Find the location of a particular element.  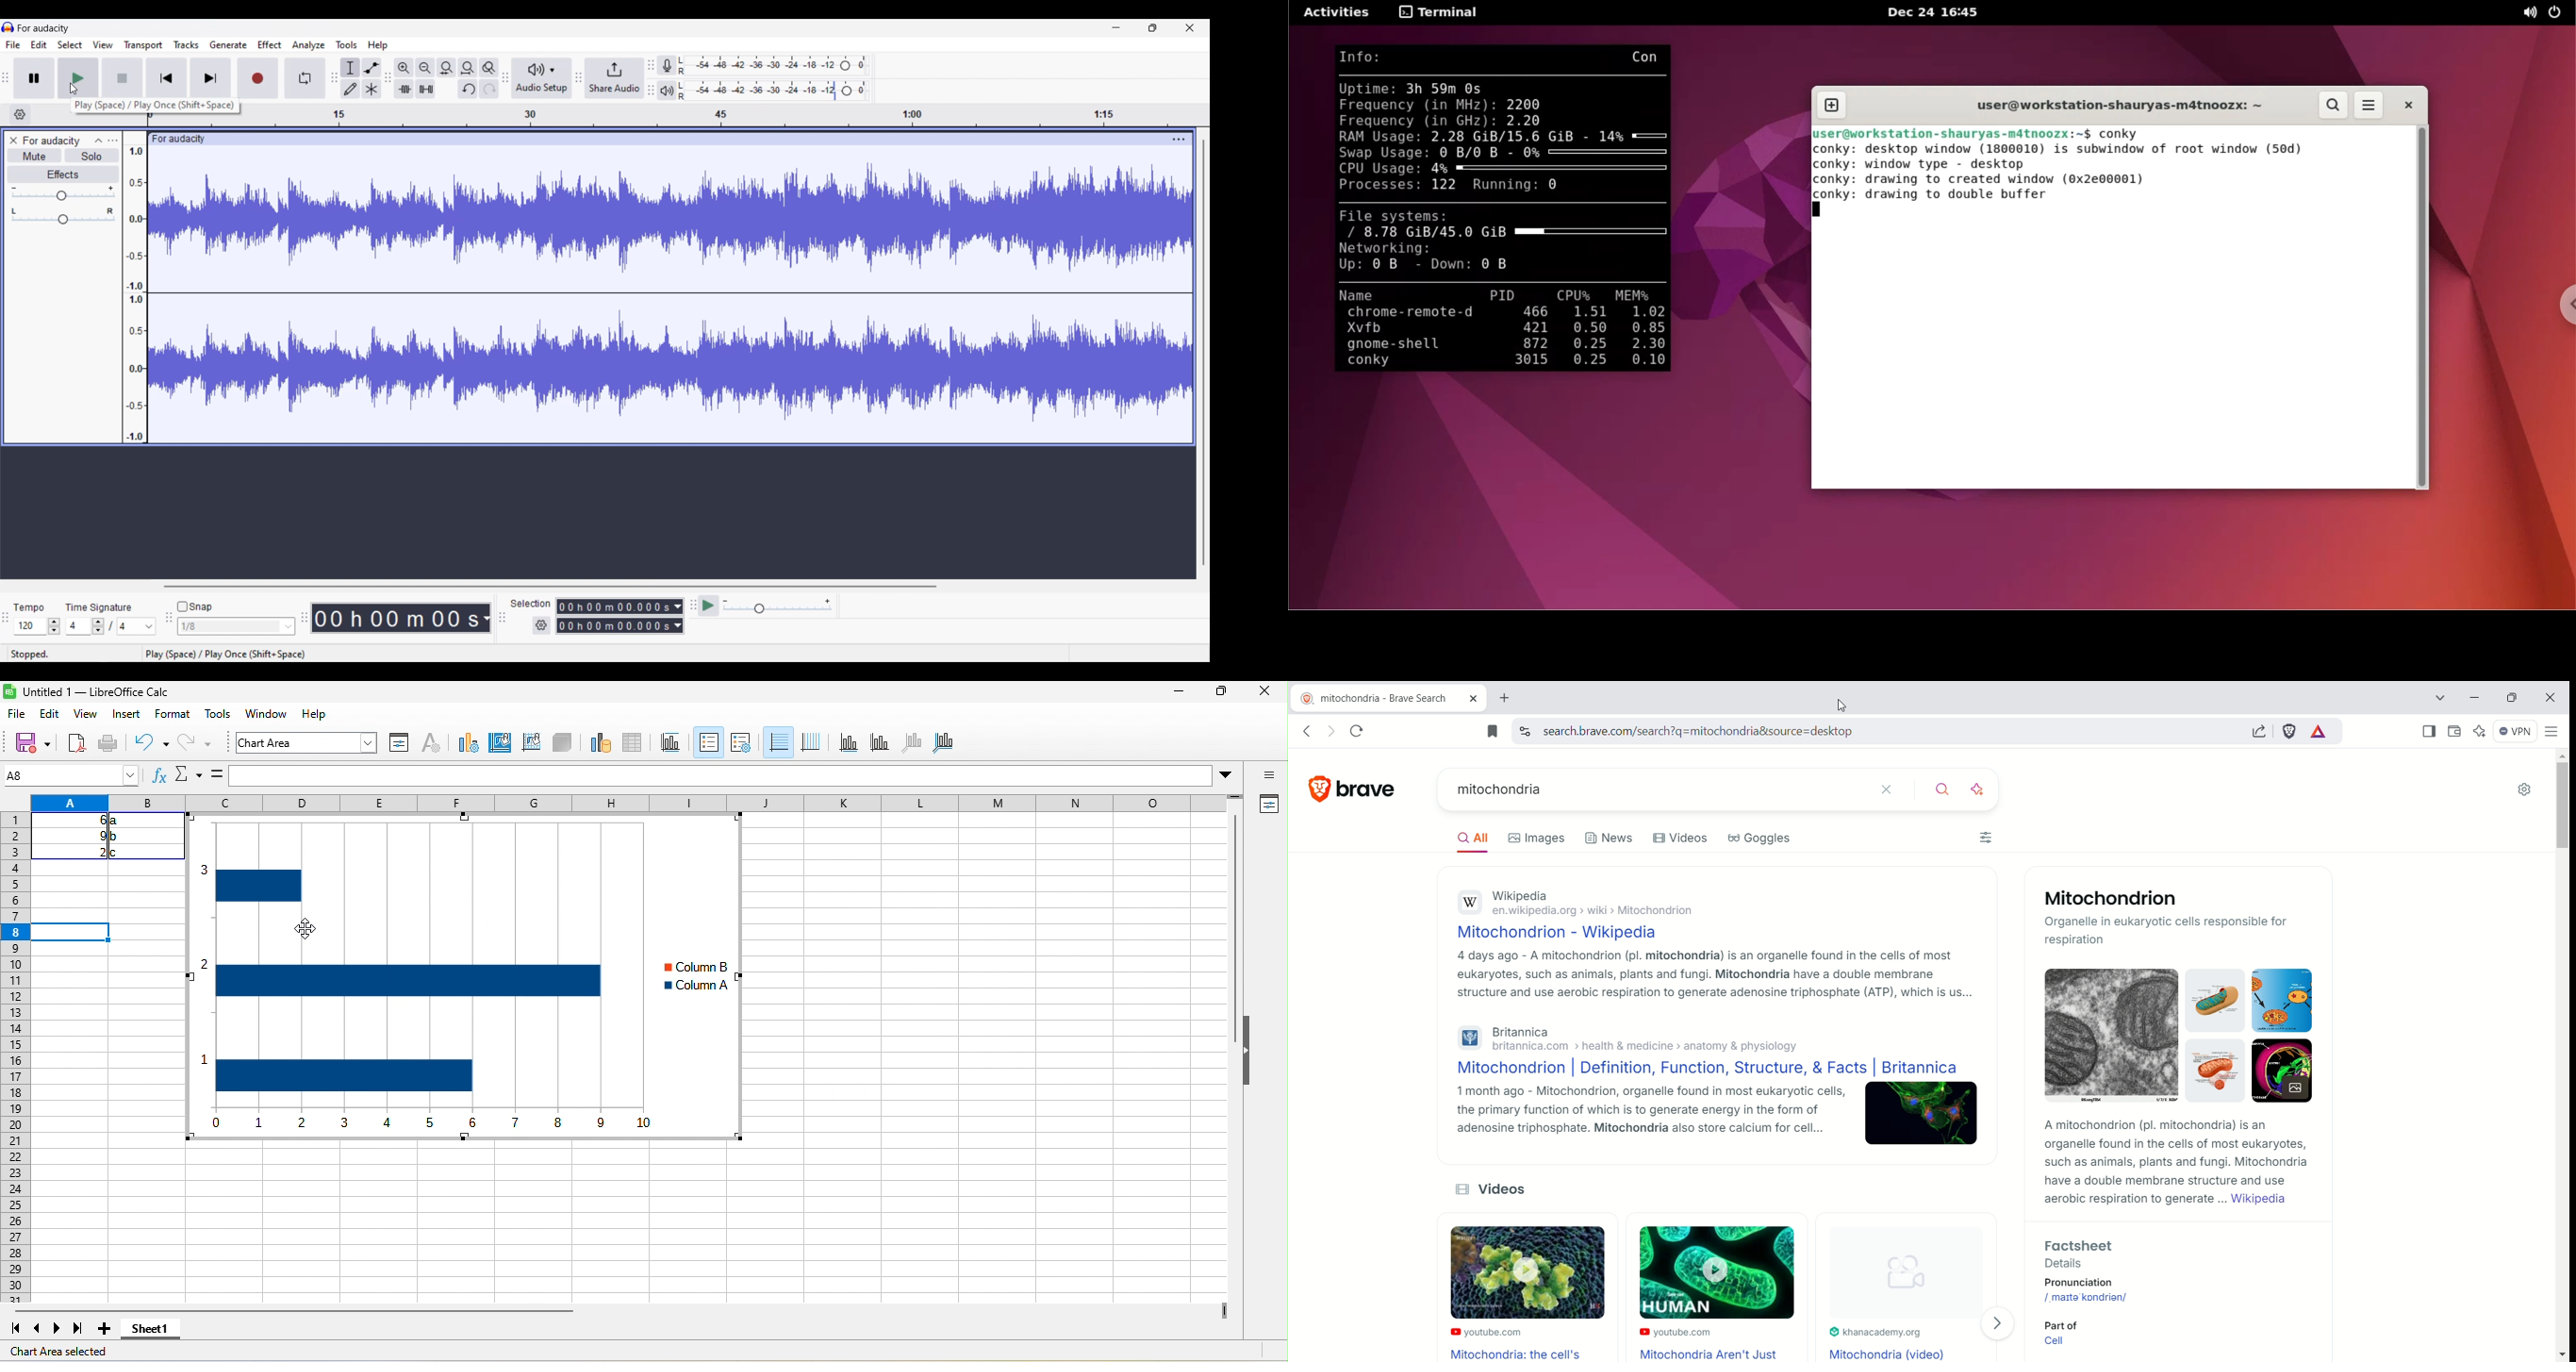

click to drag is located at coordinates (657, 139).